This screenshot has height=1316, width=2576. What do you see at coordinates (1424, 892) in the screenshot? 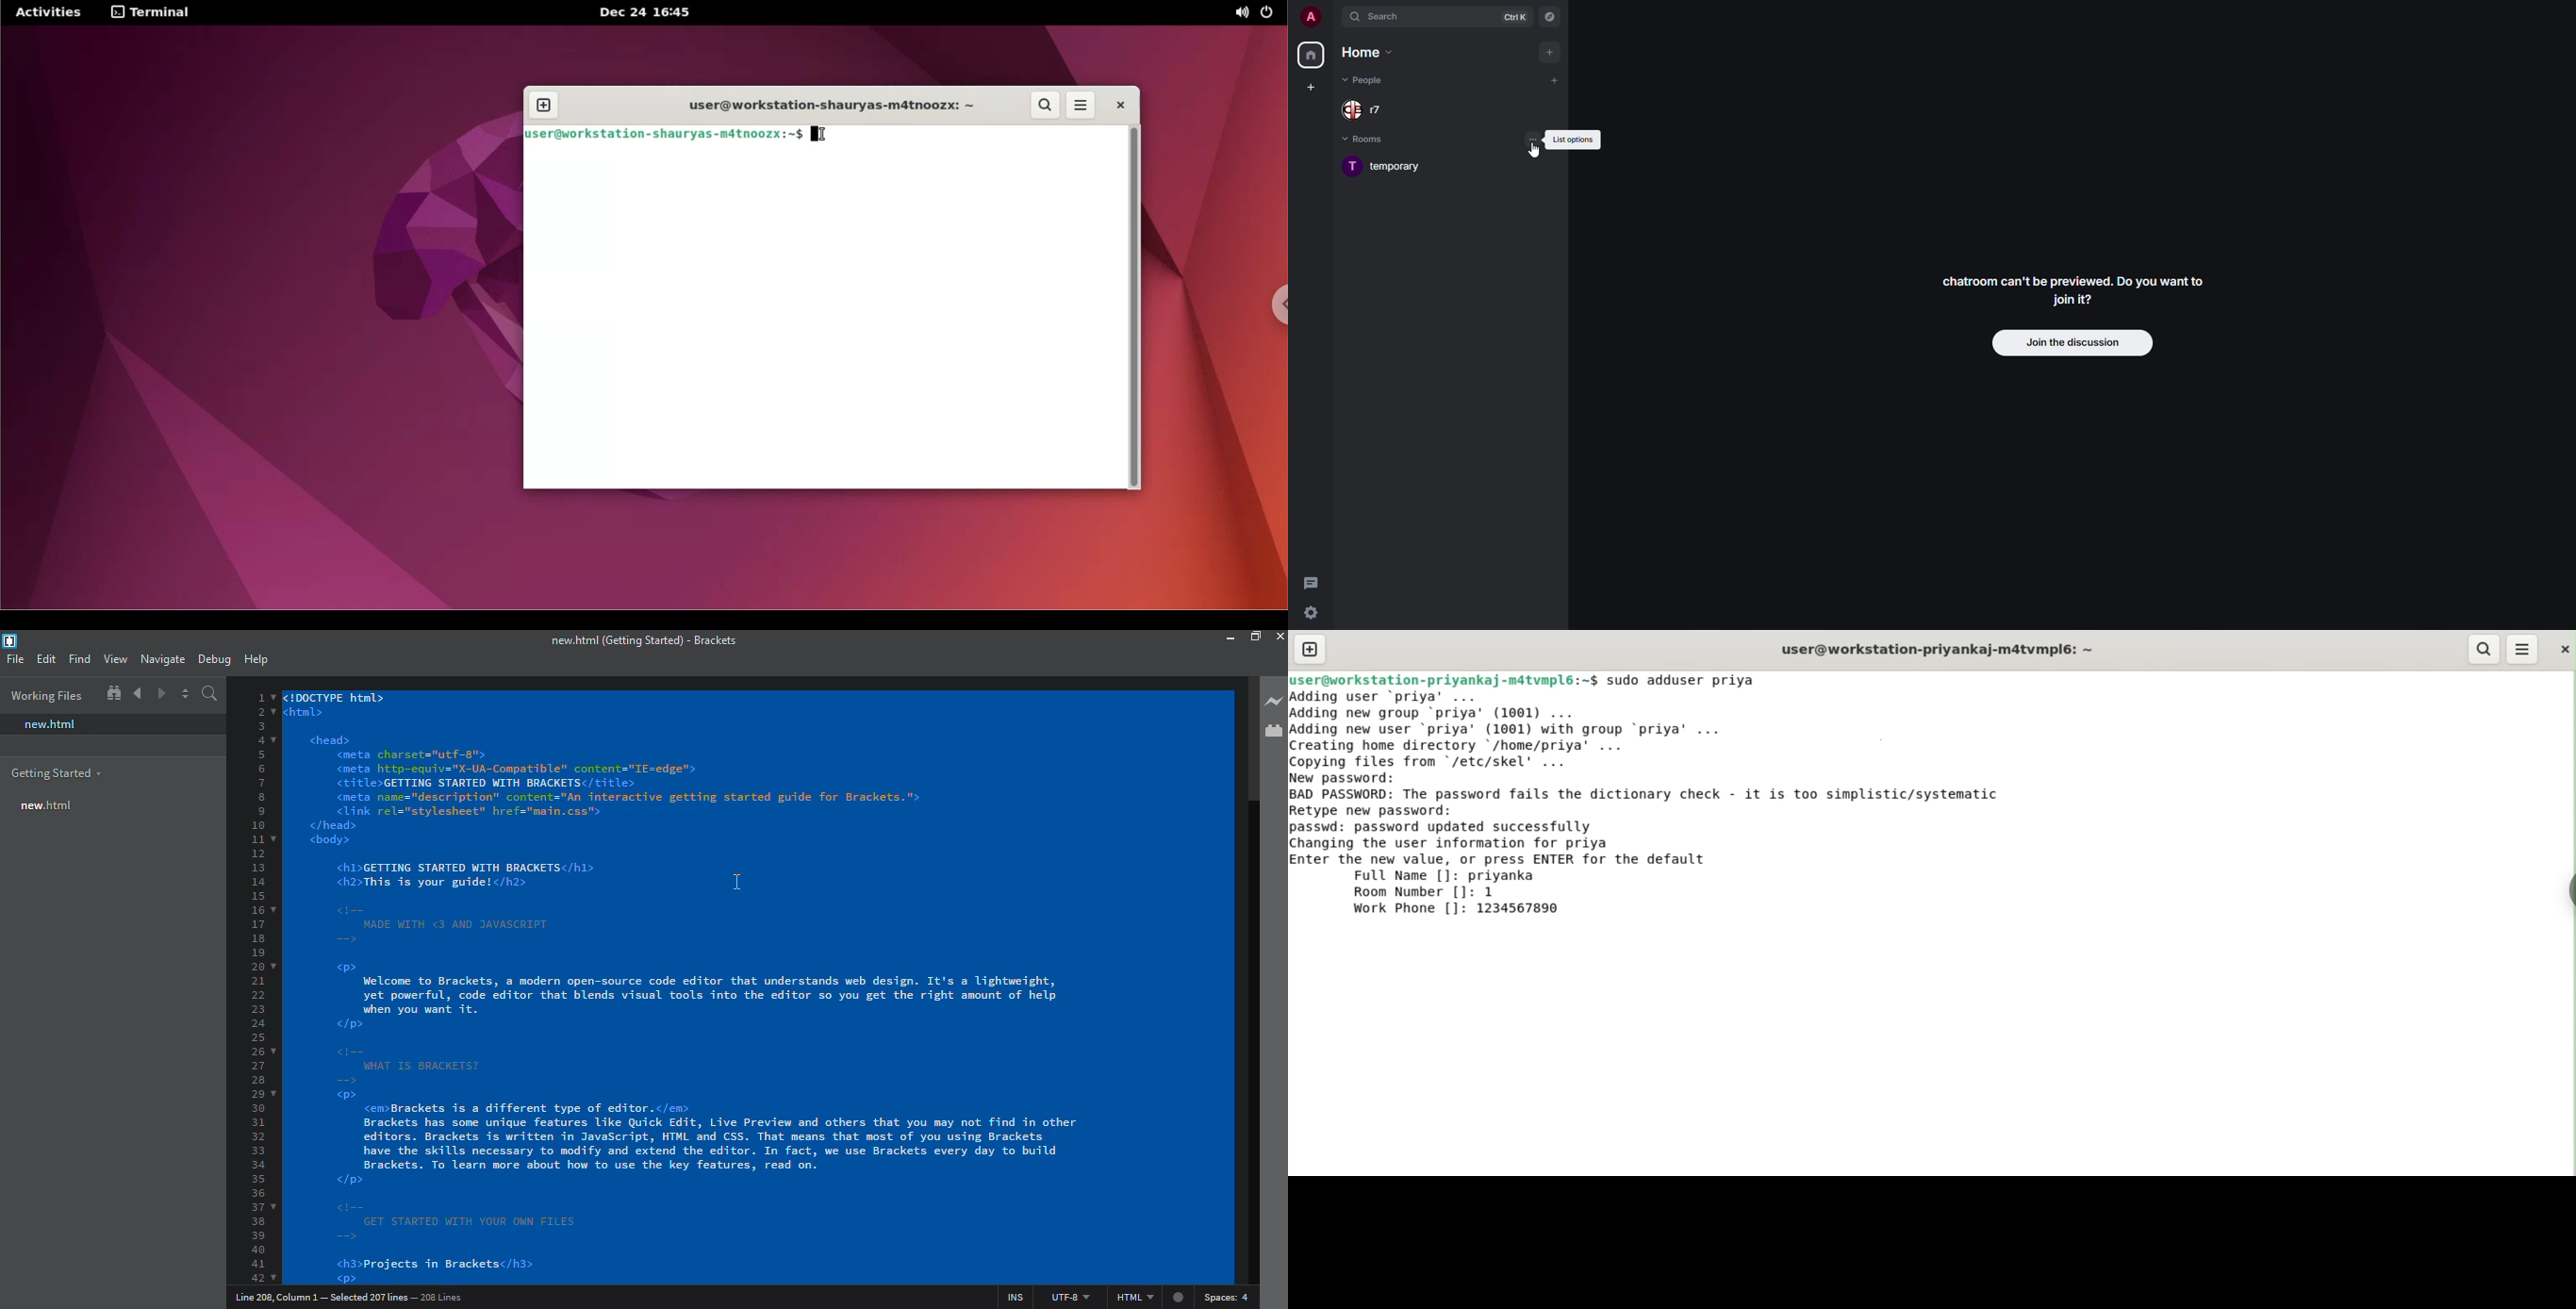
I see `Room Number []: 1` at bounding box center [1424, 892].